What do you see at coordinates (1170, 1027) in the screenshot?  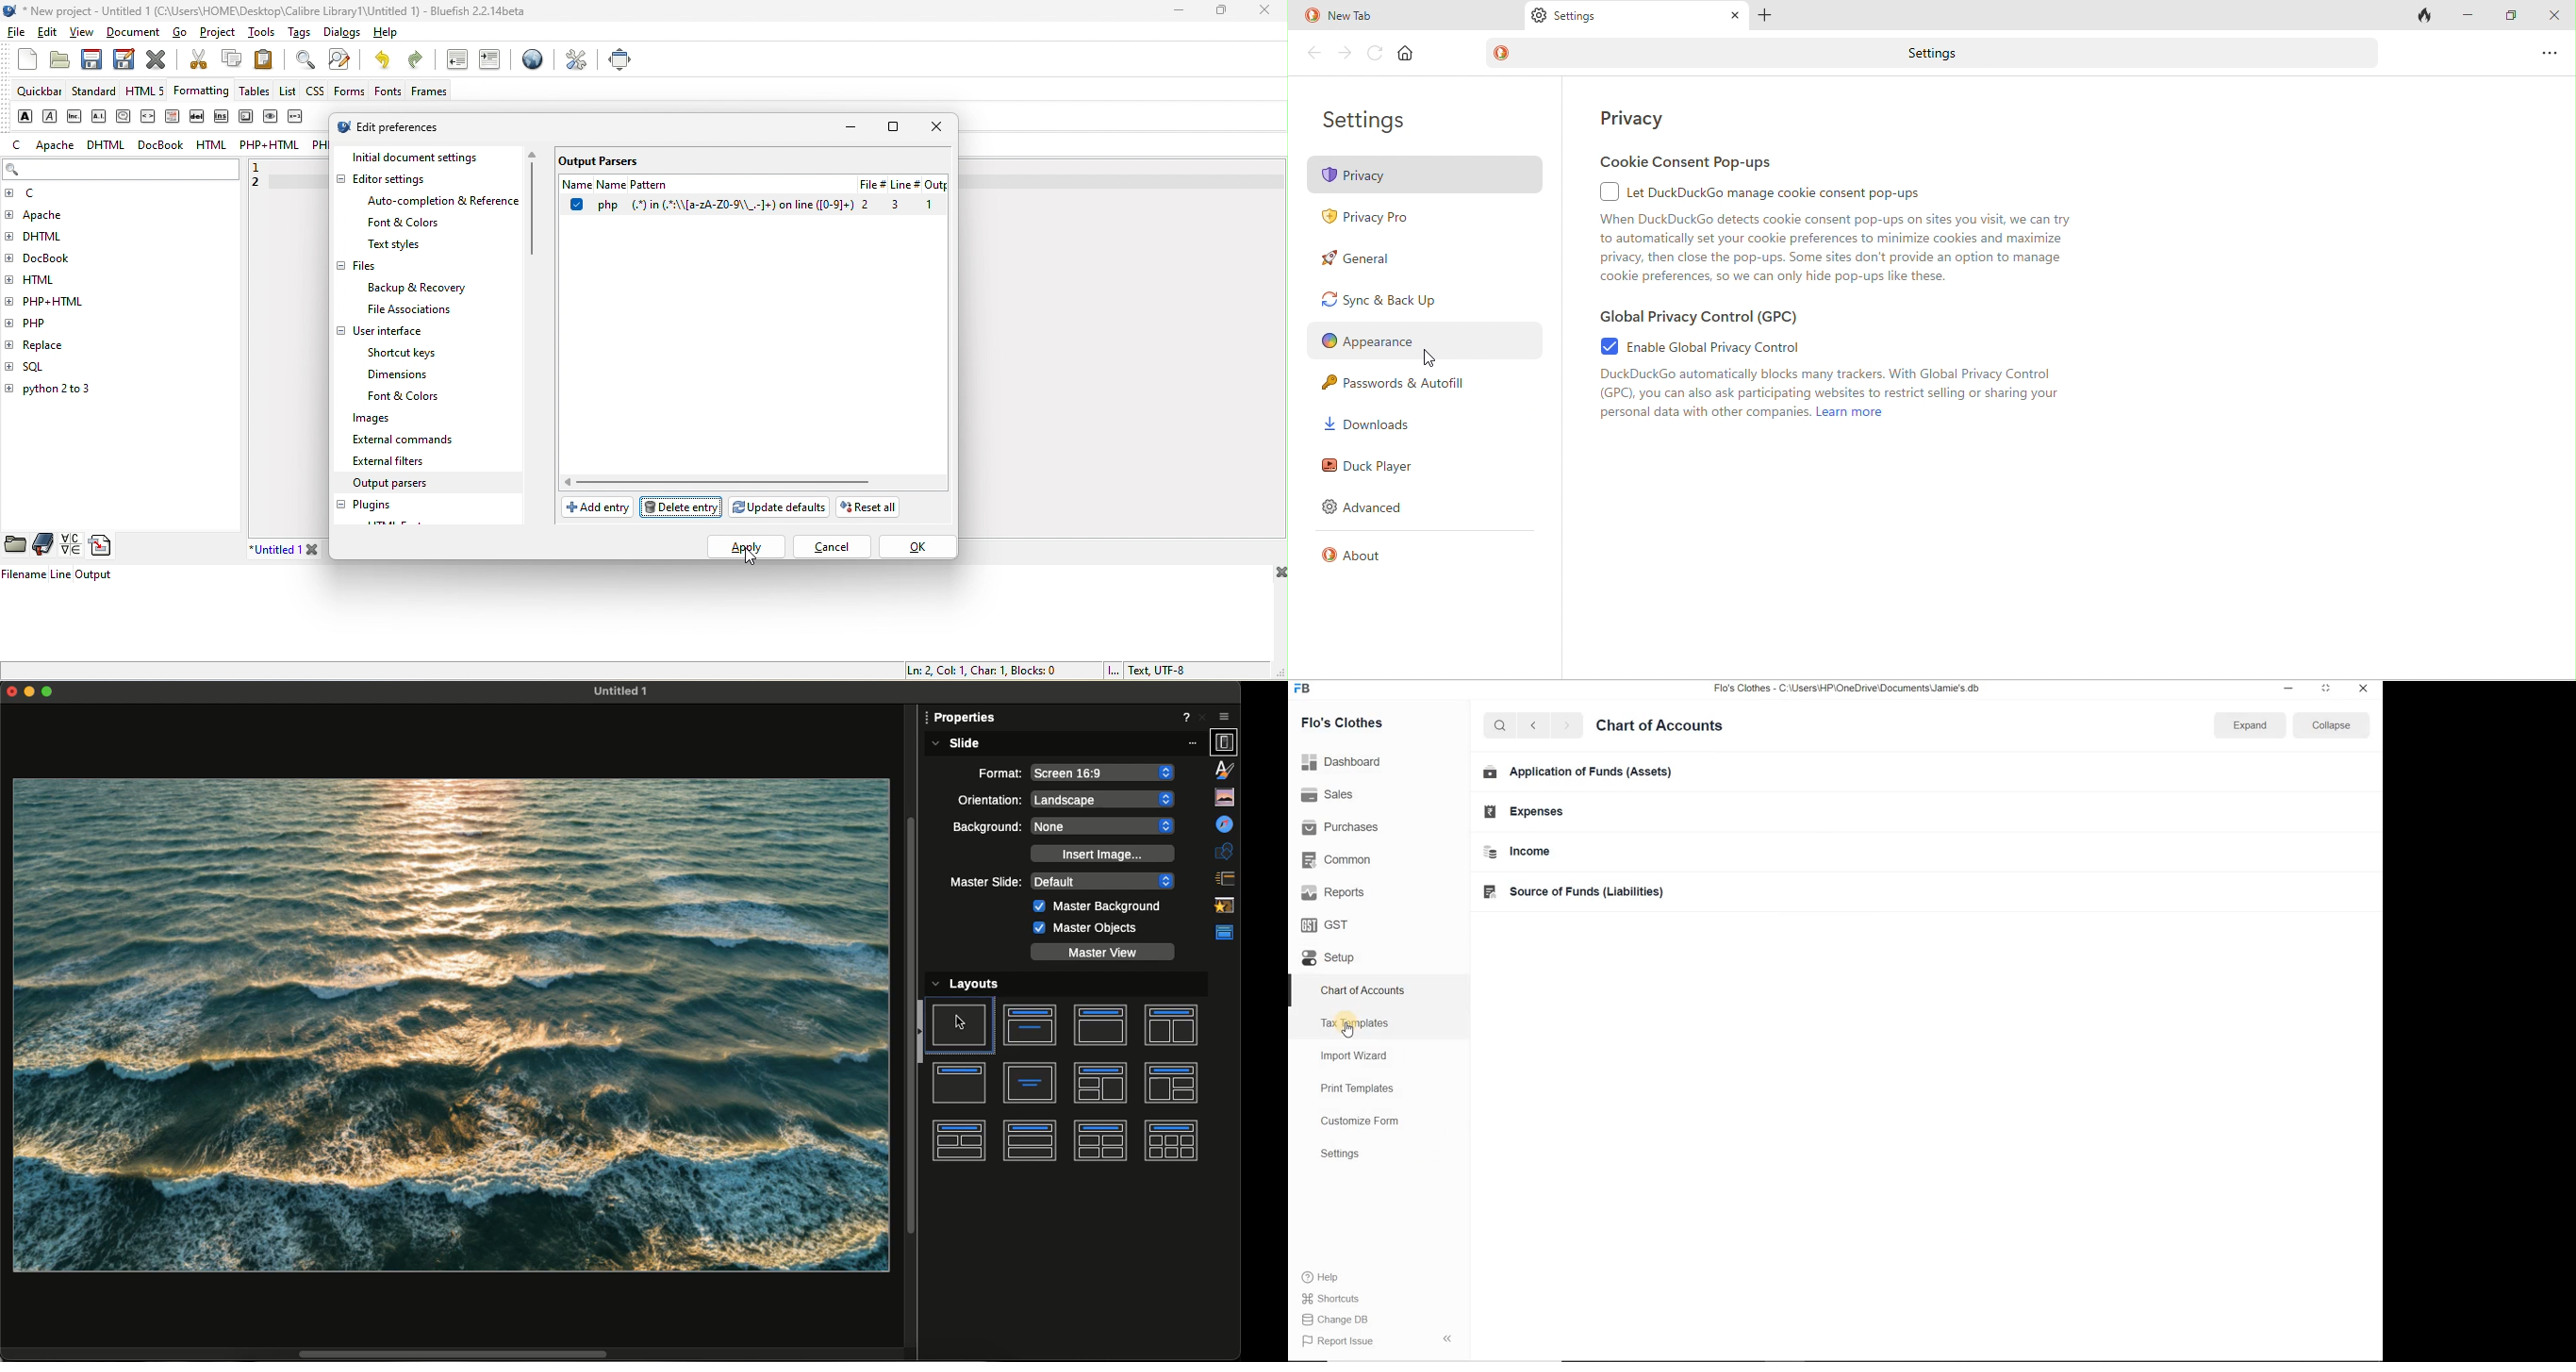 I see `Title an two text boxes` at bounding box center [1170, 1027].